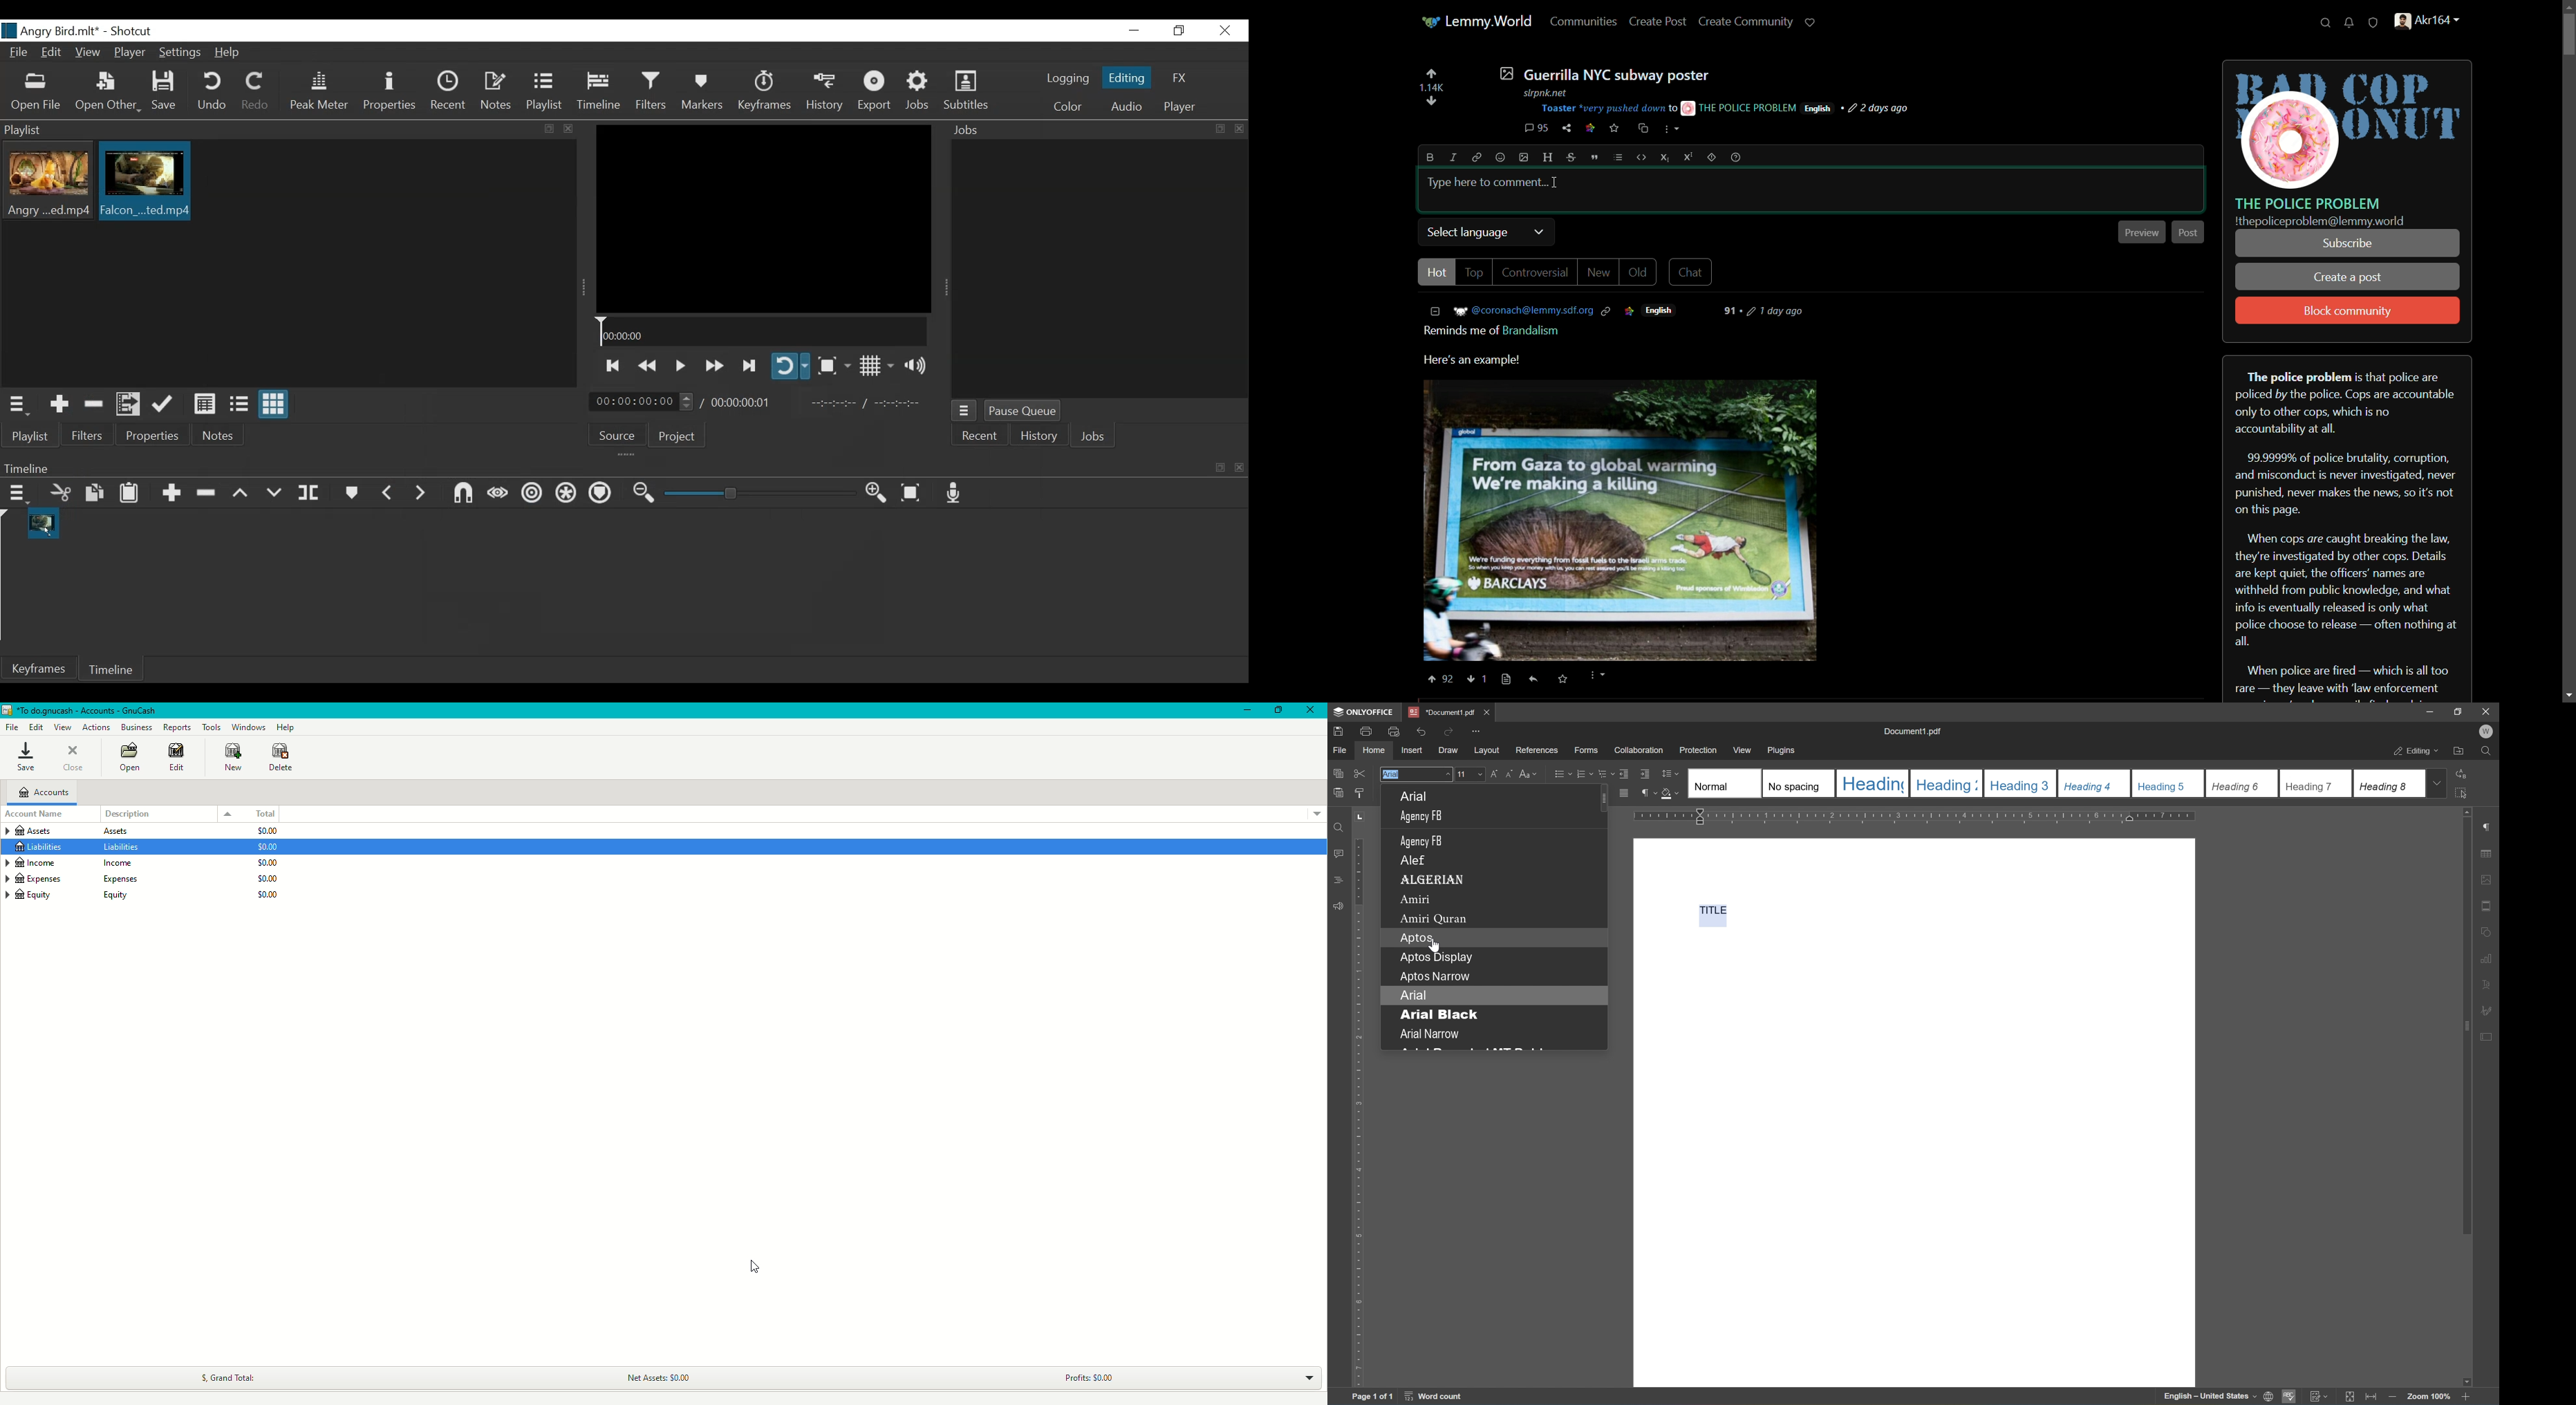 The height and width of the screenshot is (1428, 2576). What do you see at coordinates (1394, 731) in the screenshot?
I see `quick print` at bounding box center [1394, 731].